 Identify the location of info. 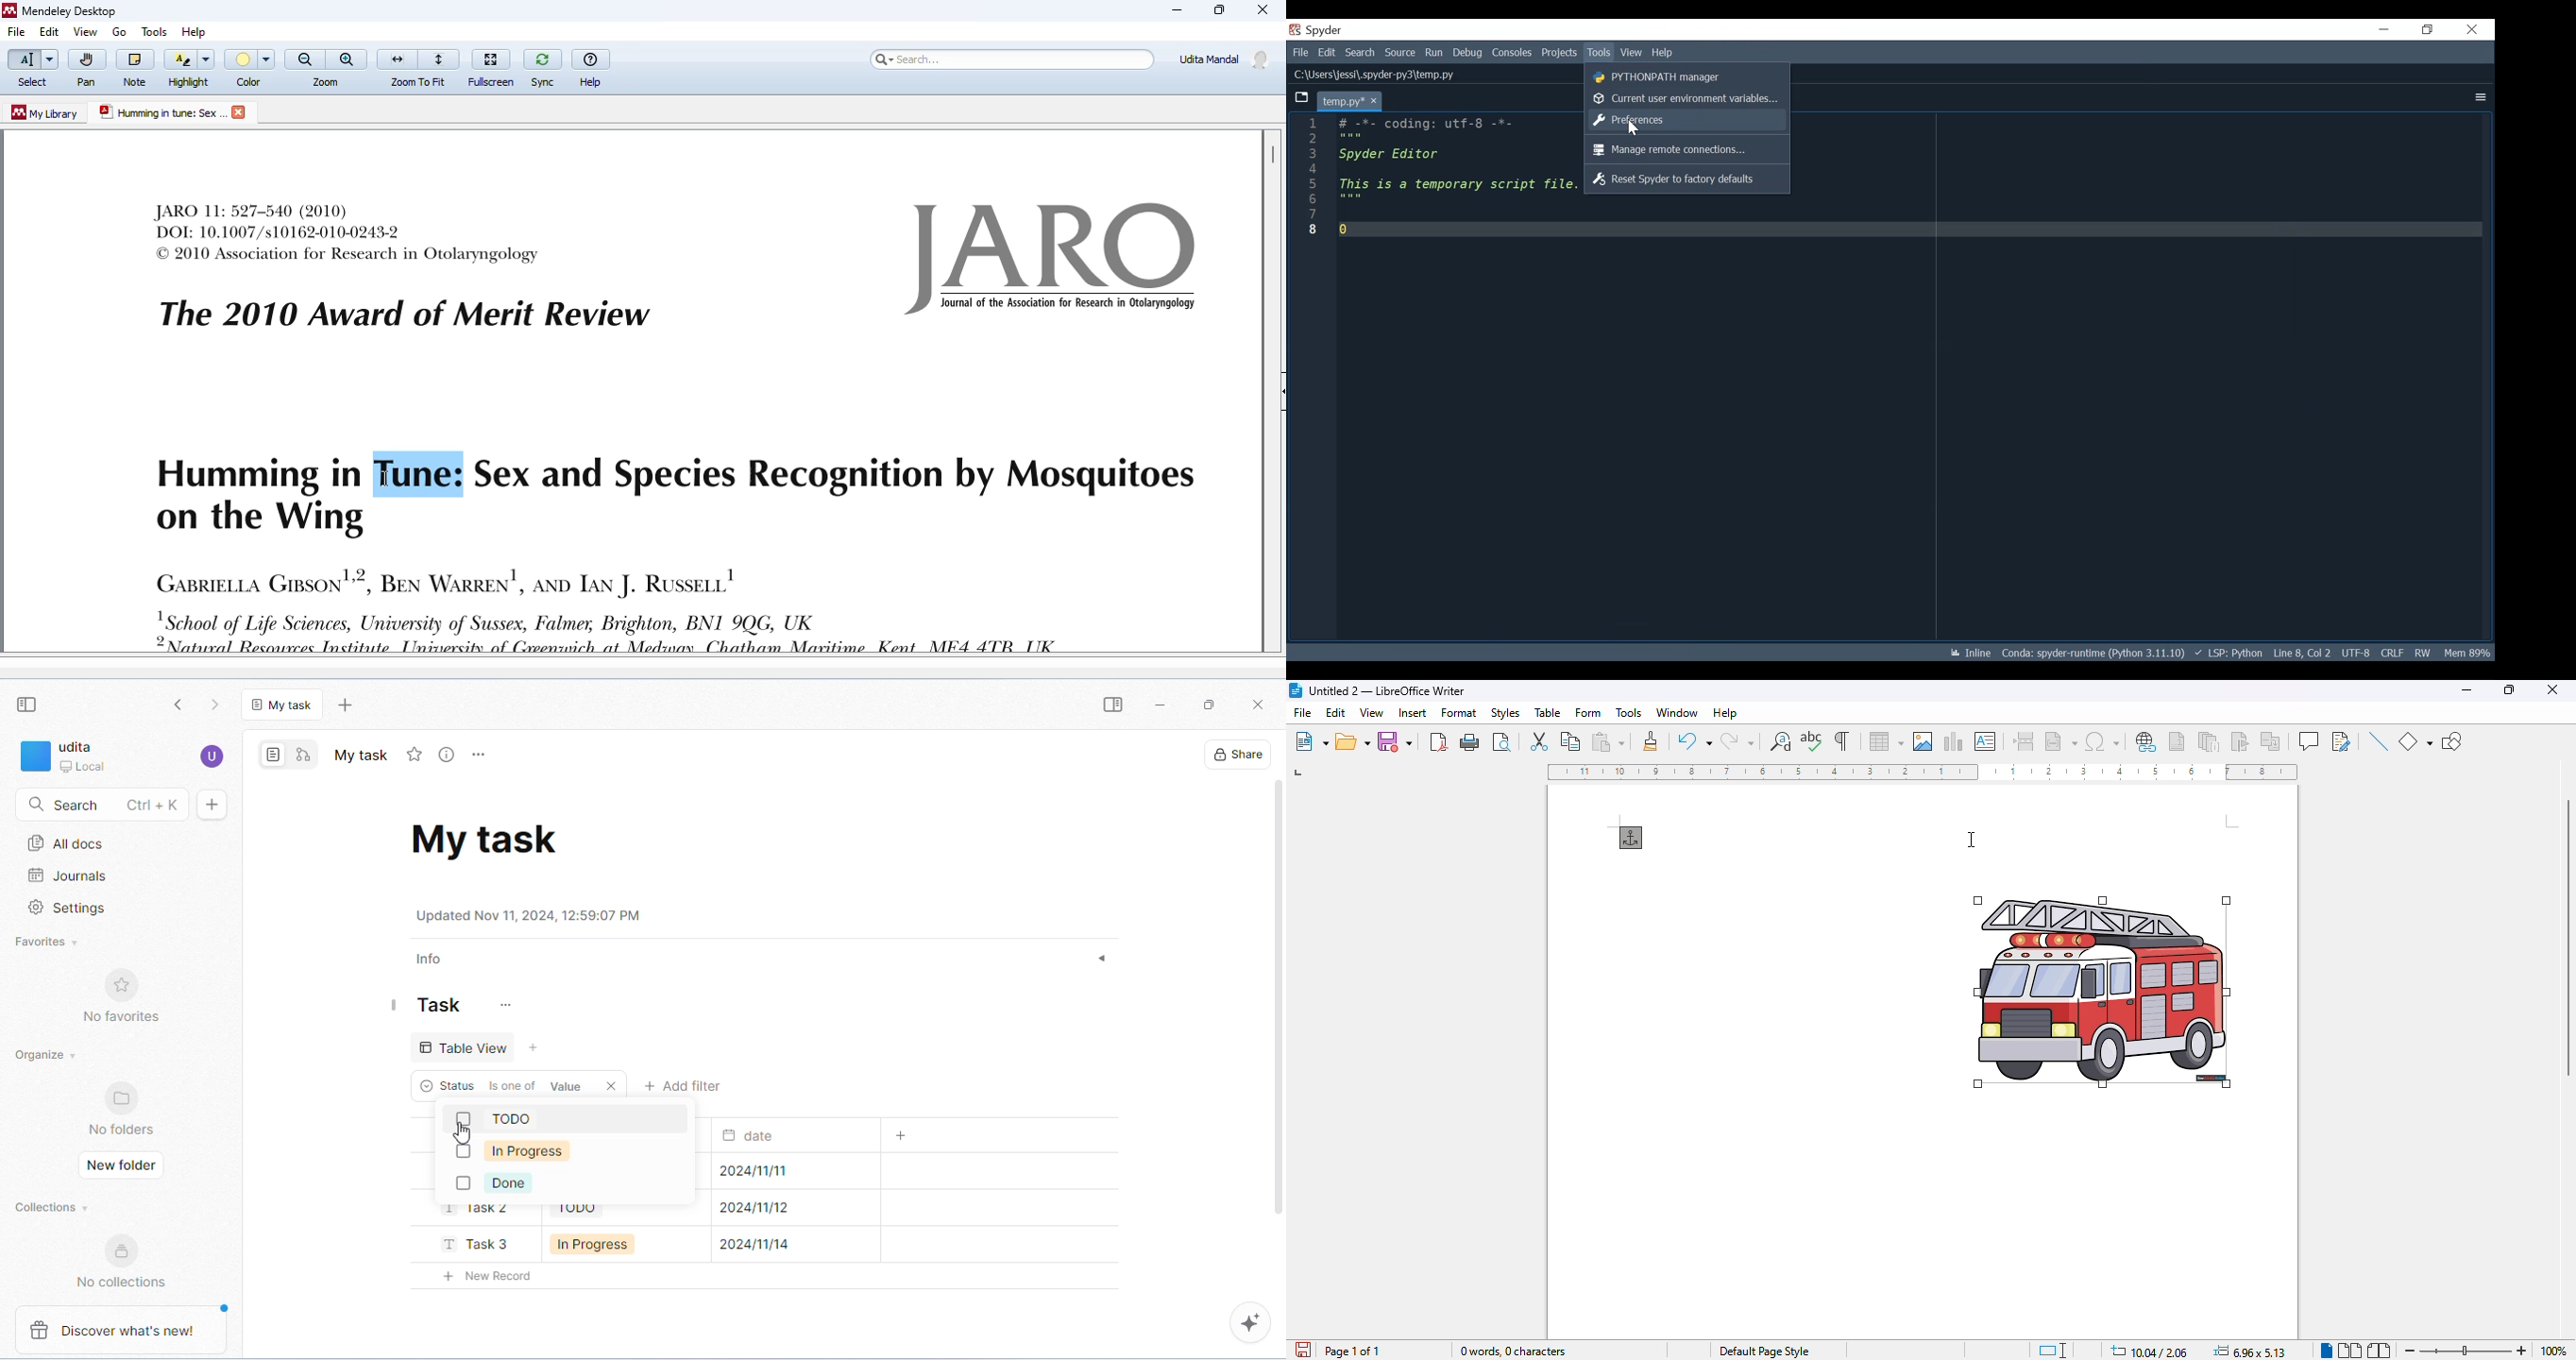
(430, 961).